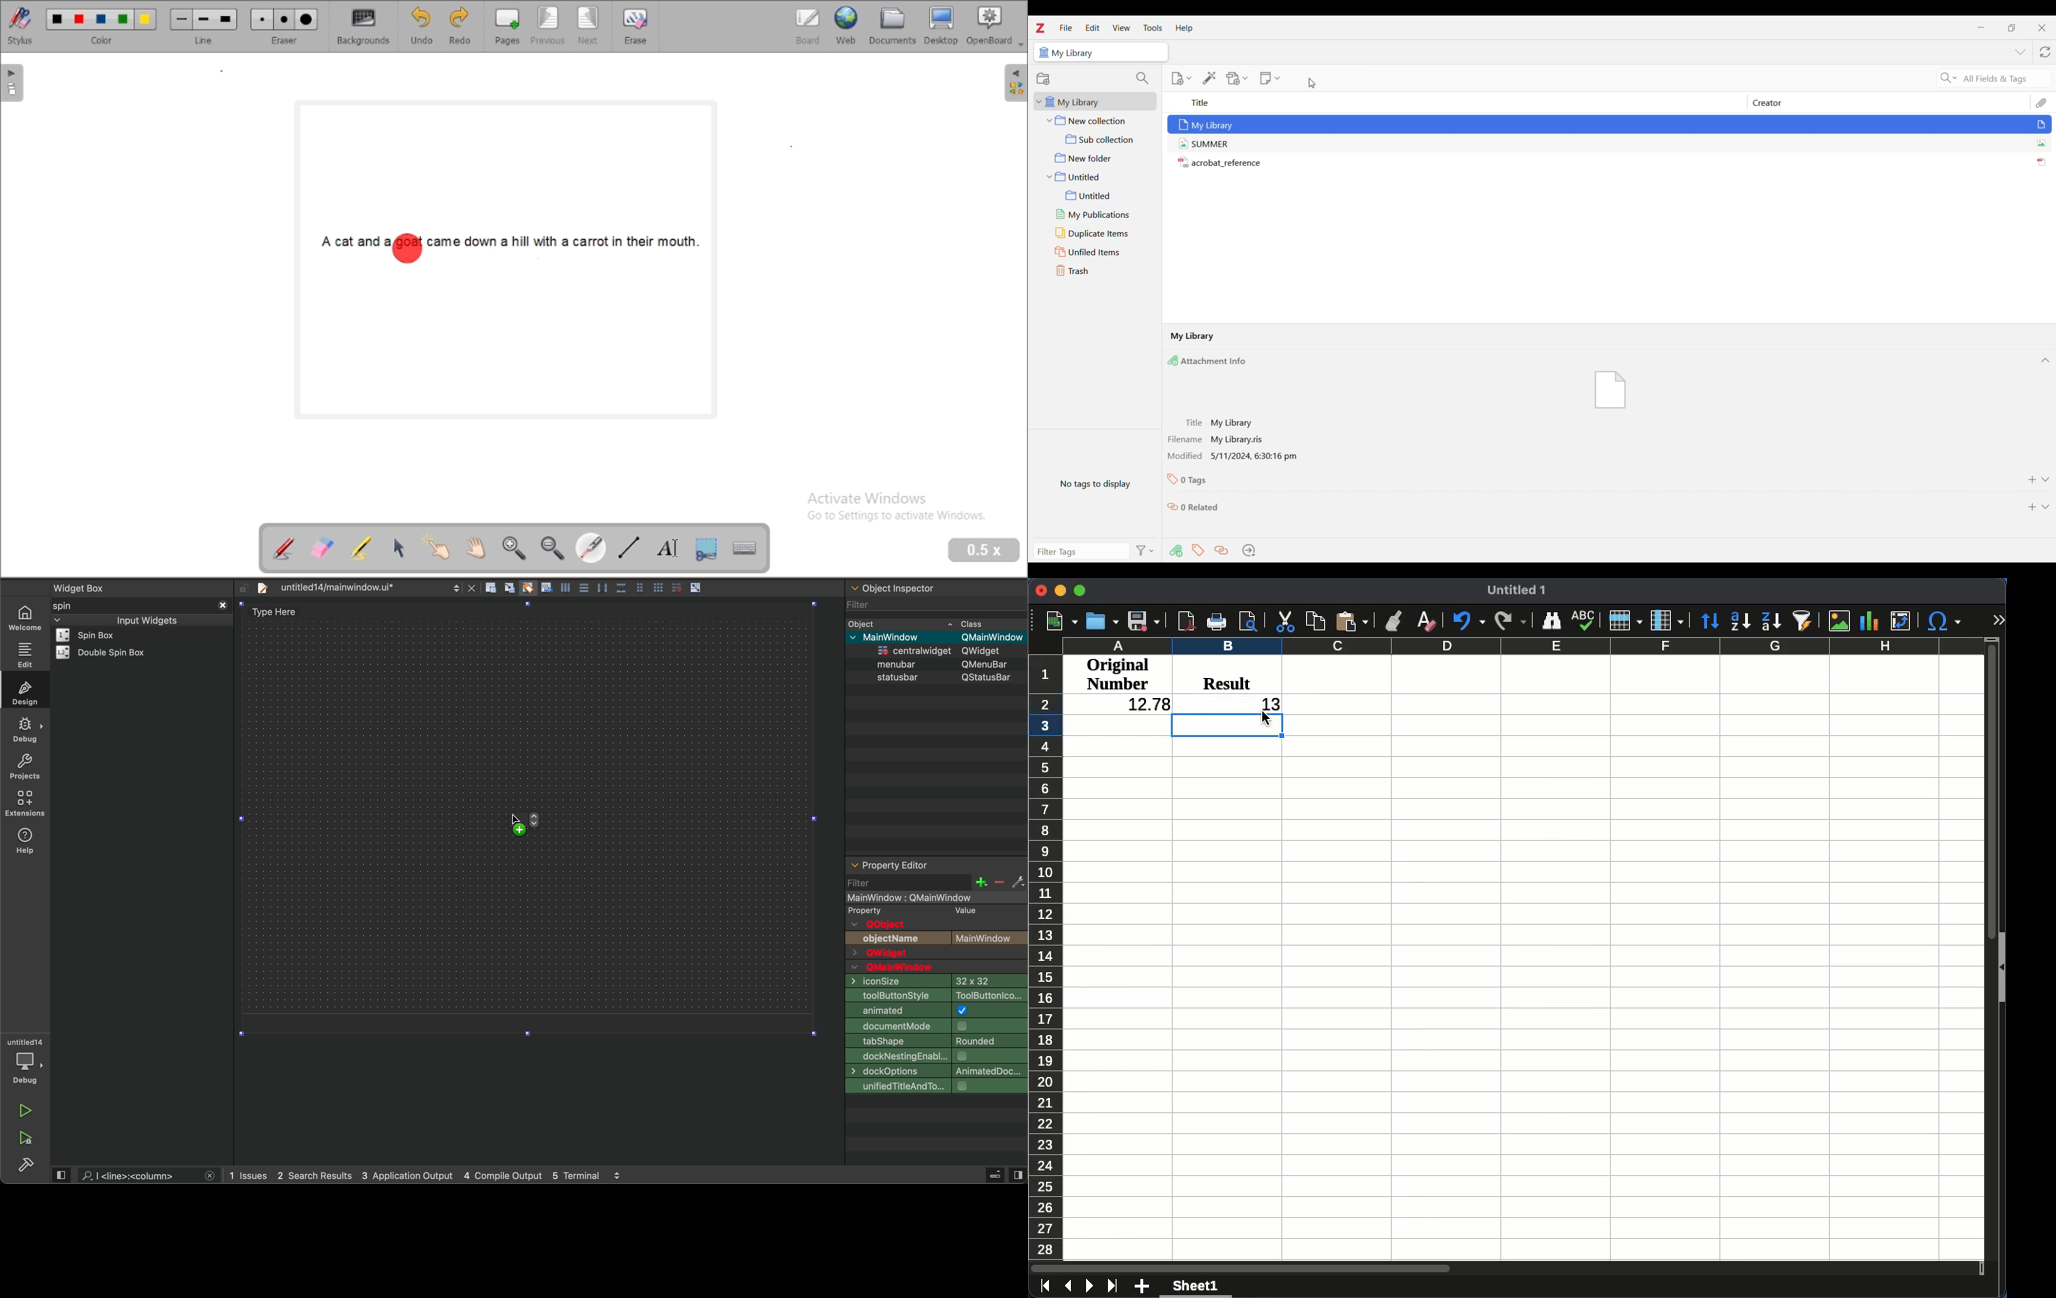 The height and width of the screenshot is (1316, 2072). What do you see at coordinates (1113, 1286) in the screenshot?
I see `last sheet` at bounding box center [1113, 1286].